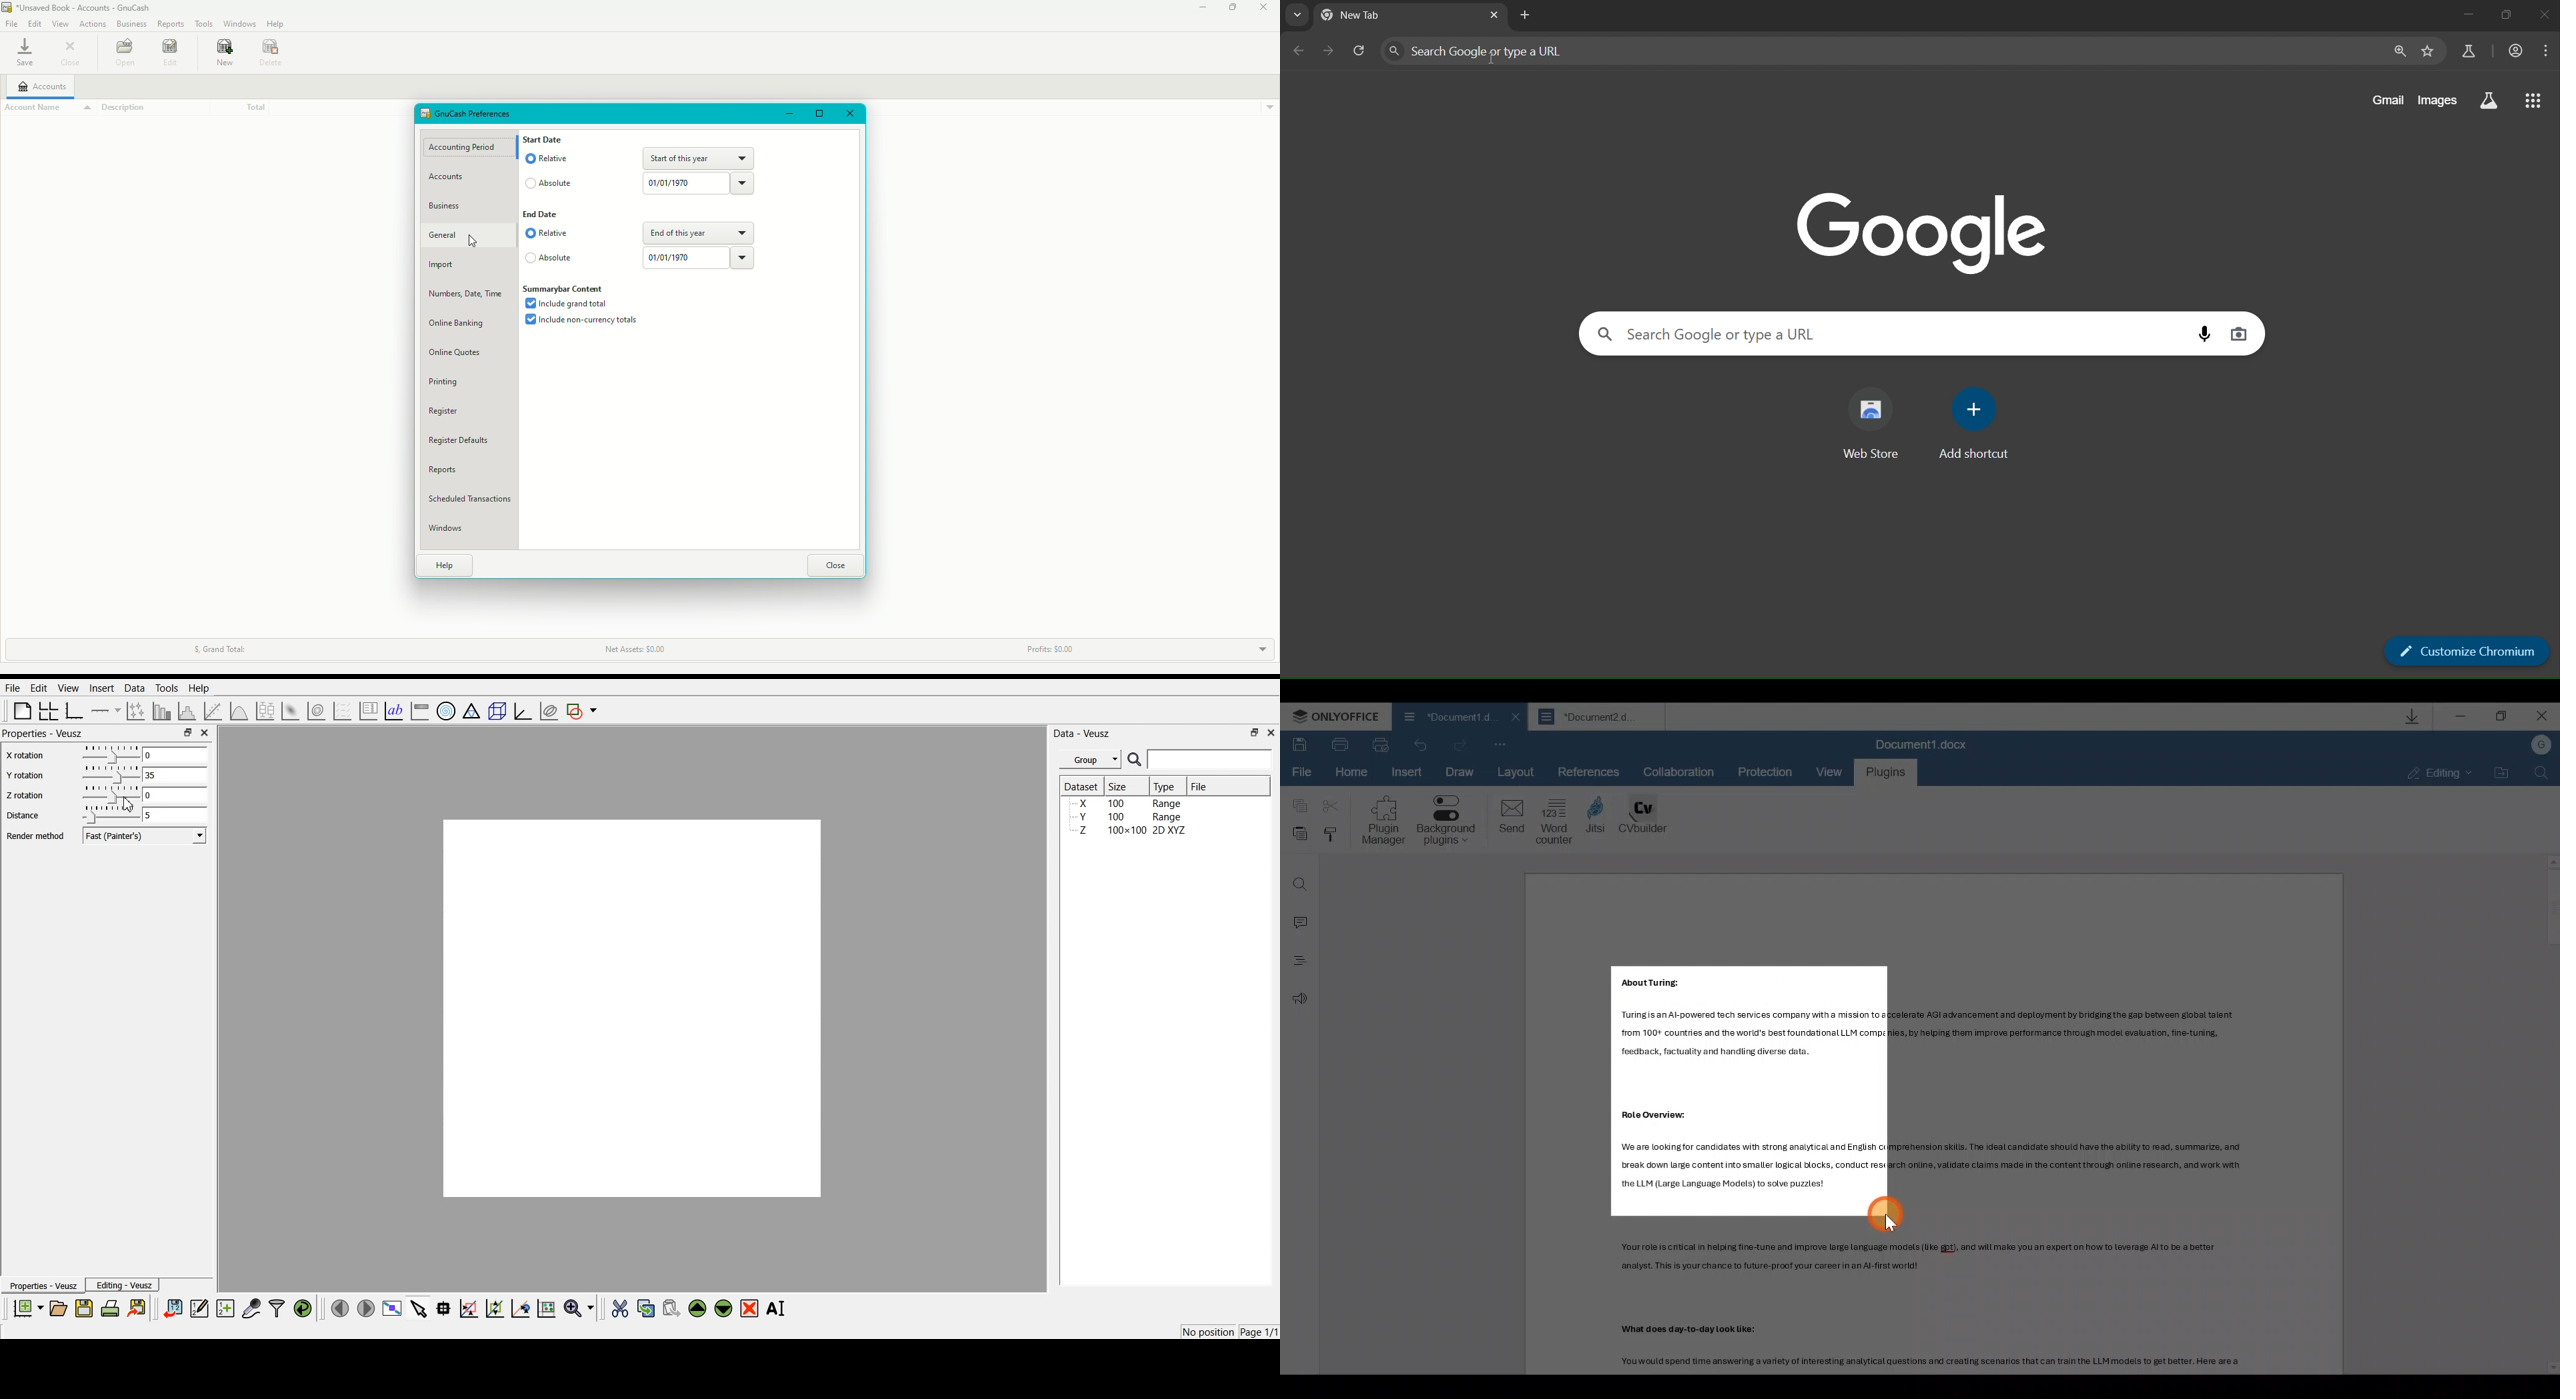 Image resolution: width=2576 pixels, height=1400 pixels. What do you see at coordinates (786, 113) in the screenshot?
I see `Minimize` at bounding box center [786, 113].